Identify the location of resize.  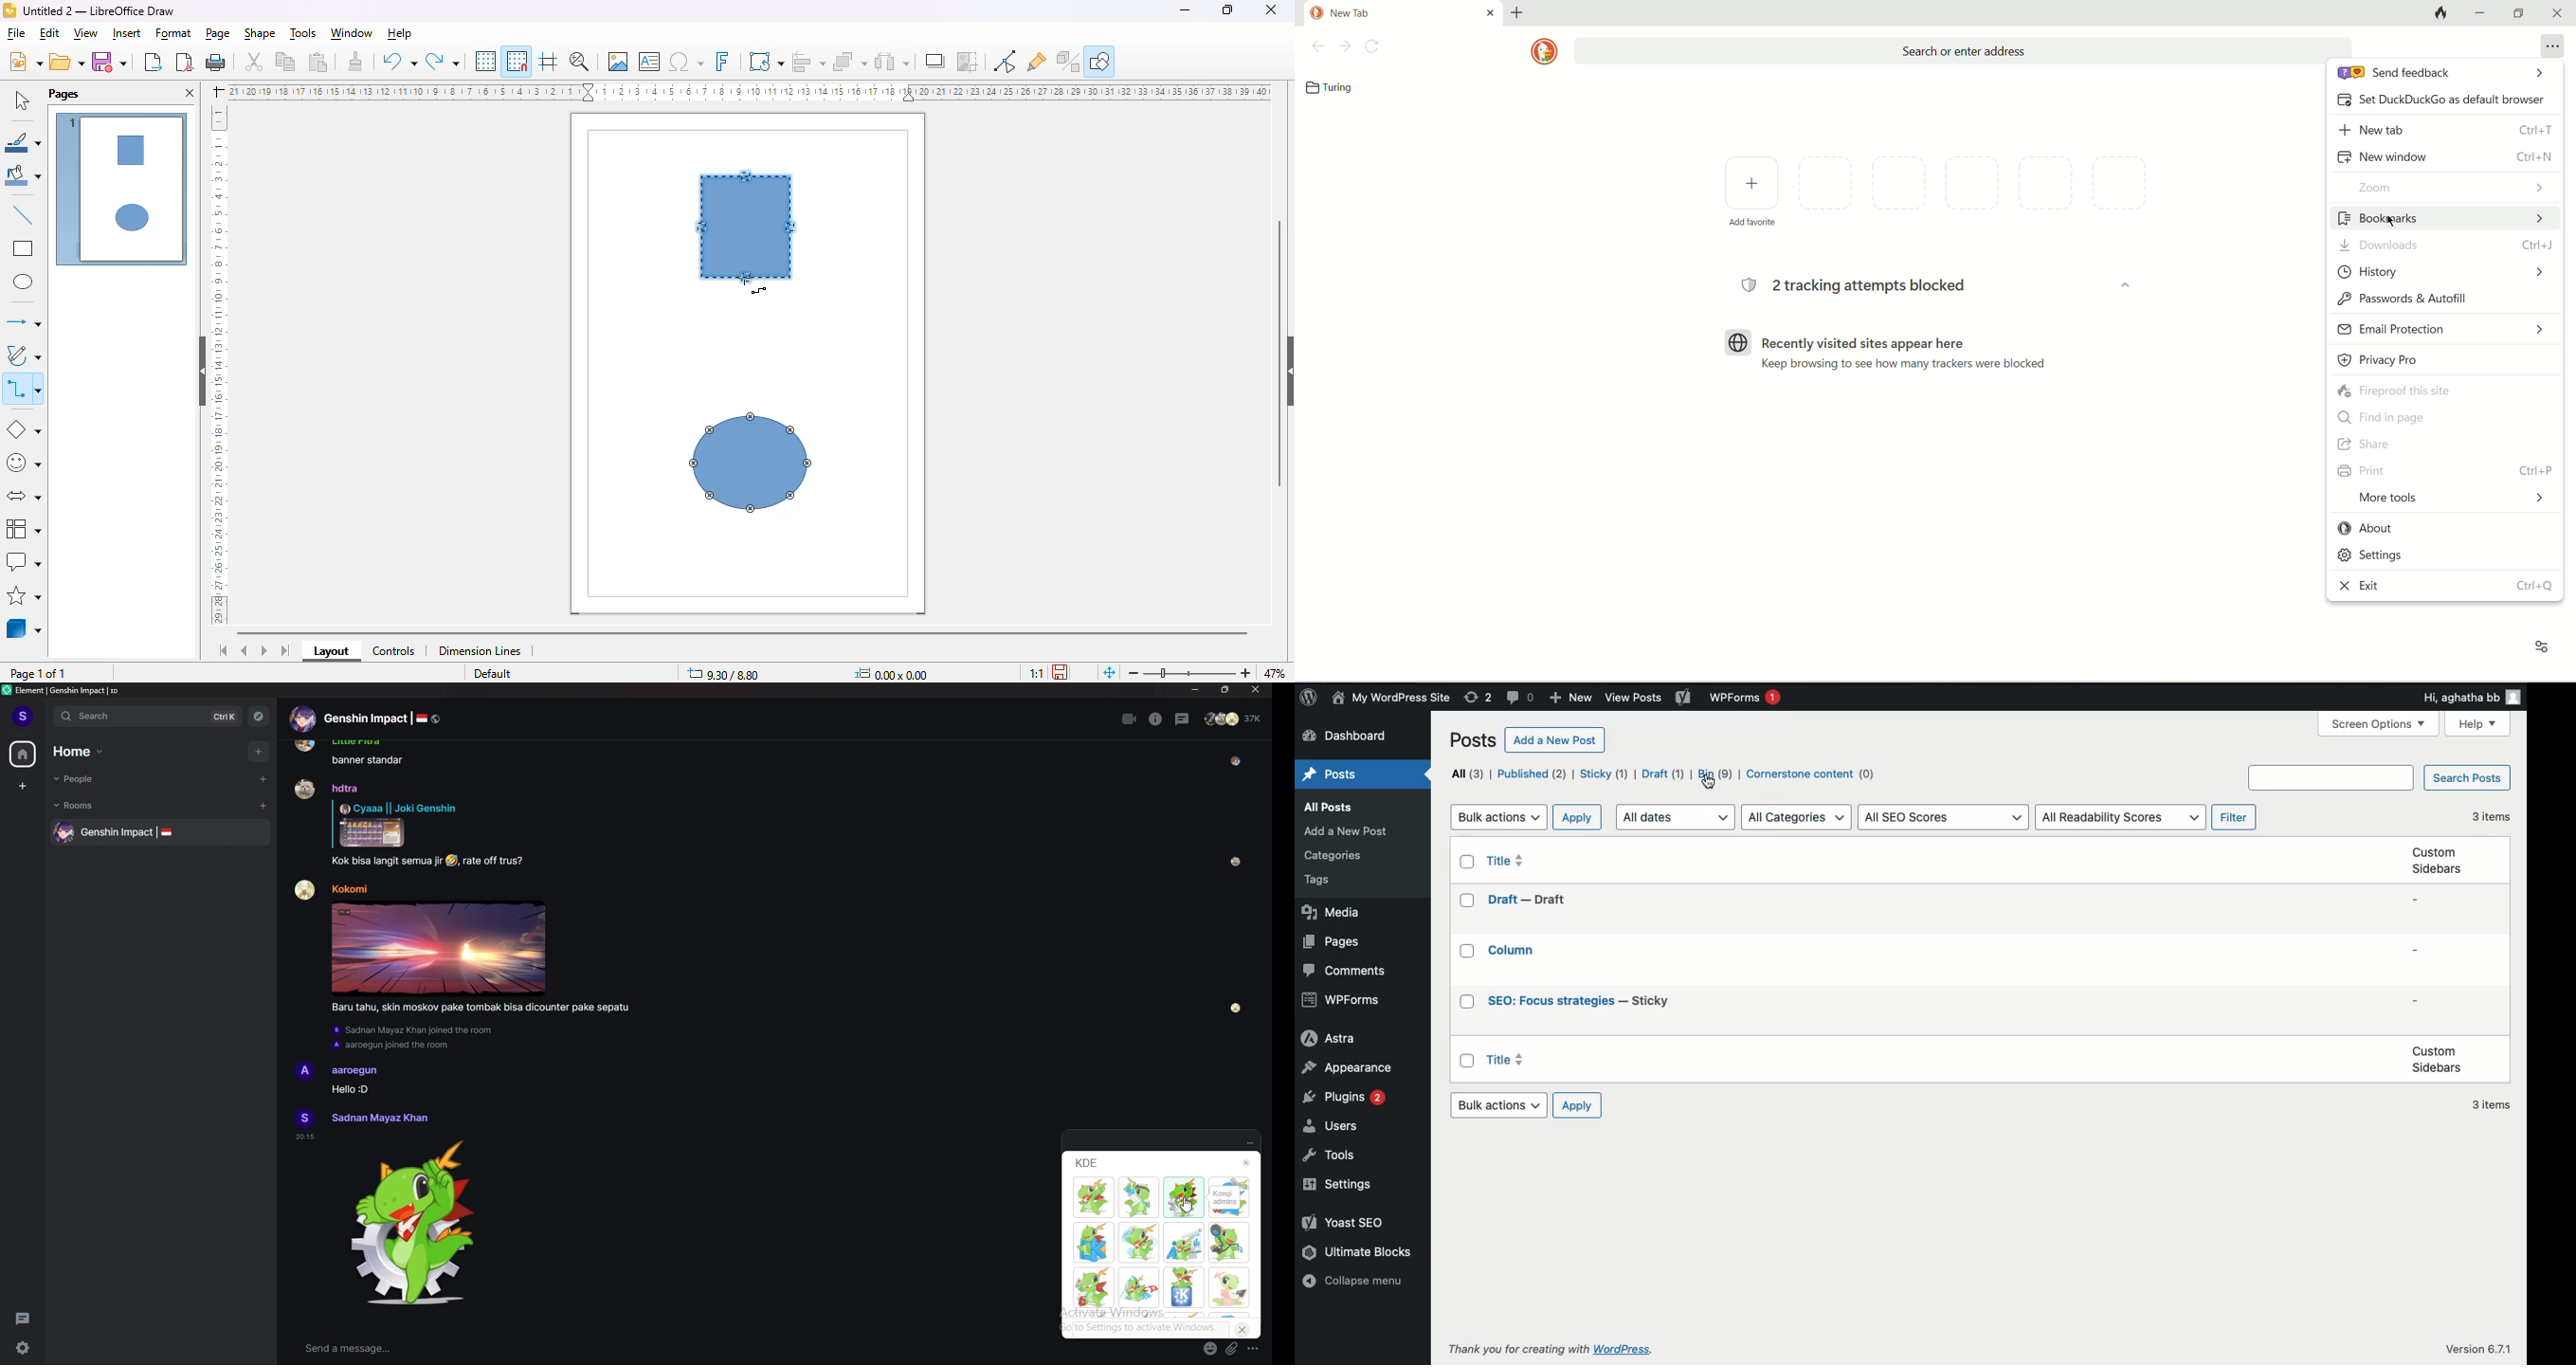
(1225, 690).